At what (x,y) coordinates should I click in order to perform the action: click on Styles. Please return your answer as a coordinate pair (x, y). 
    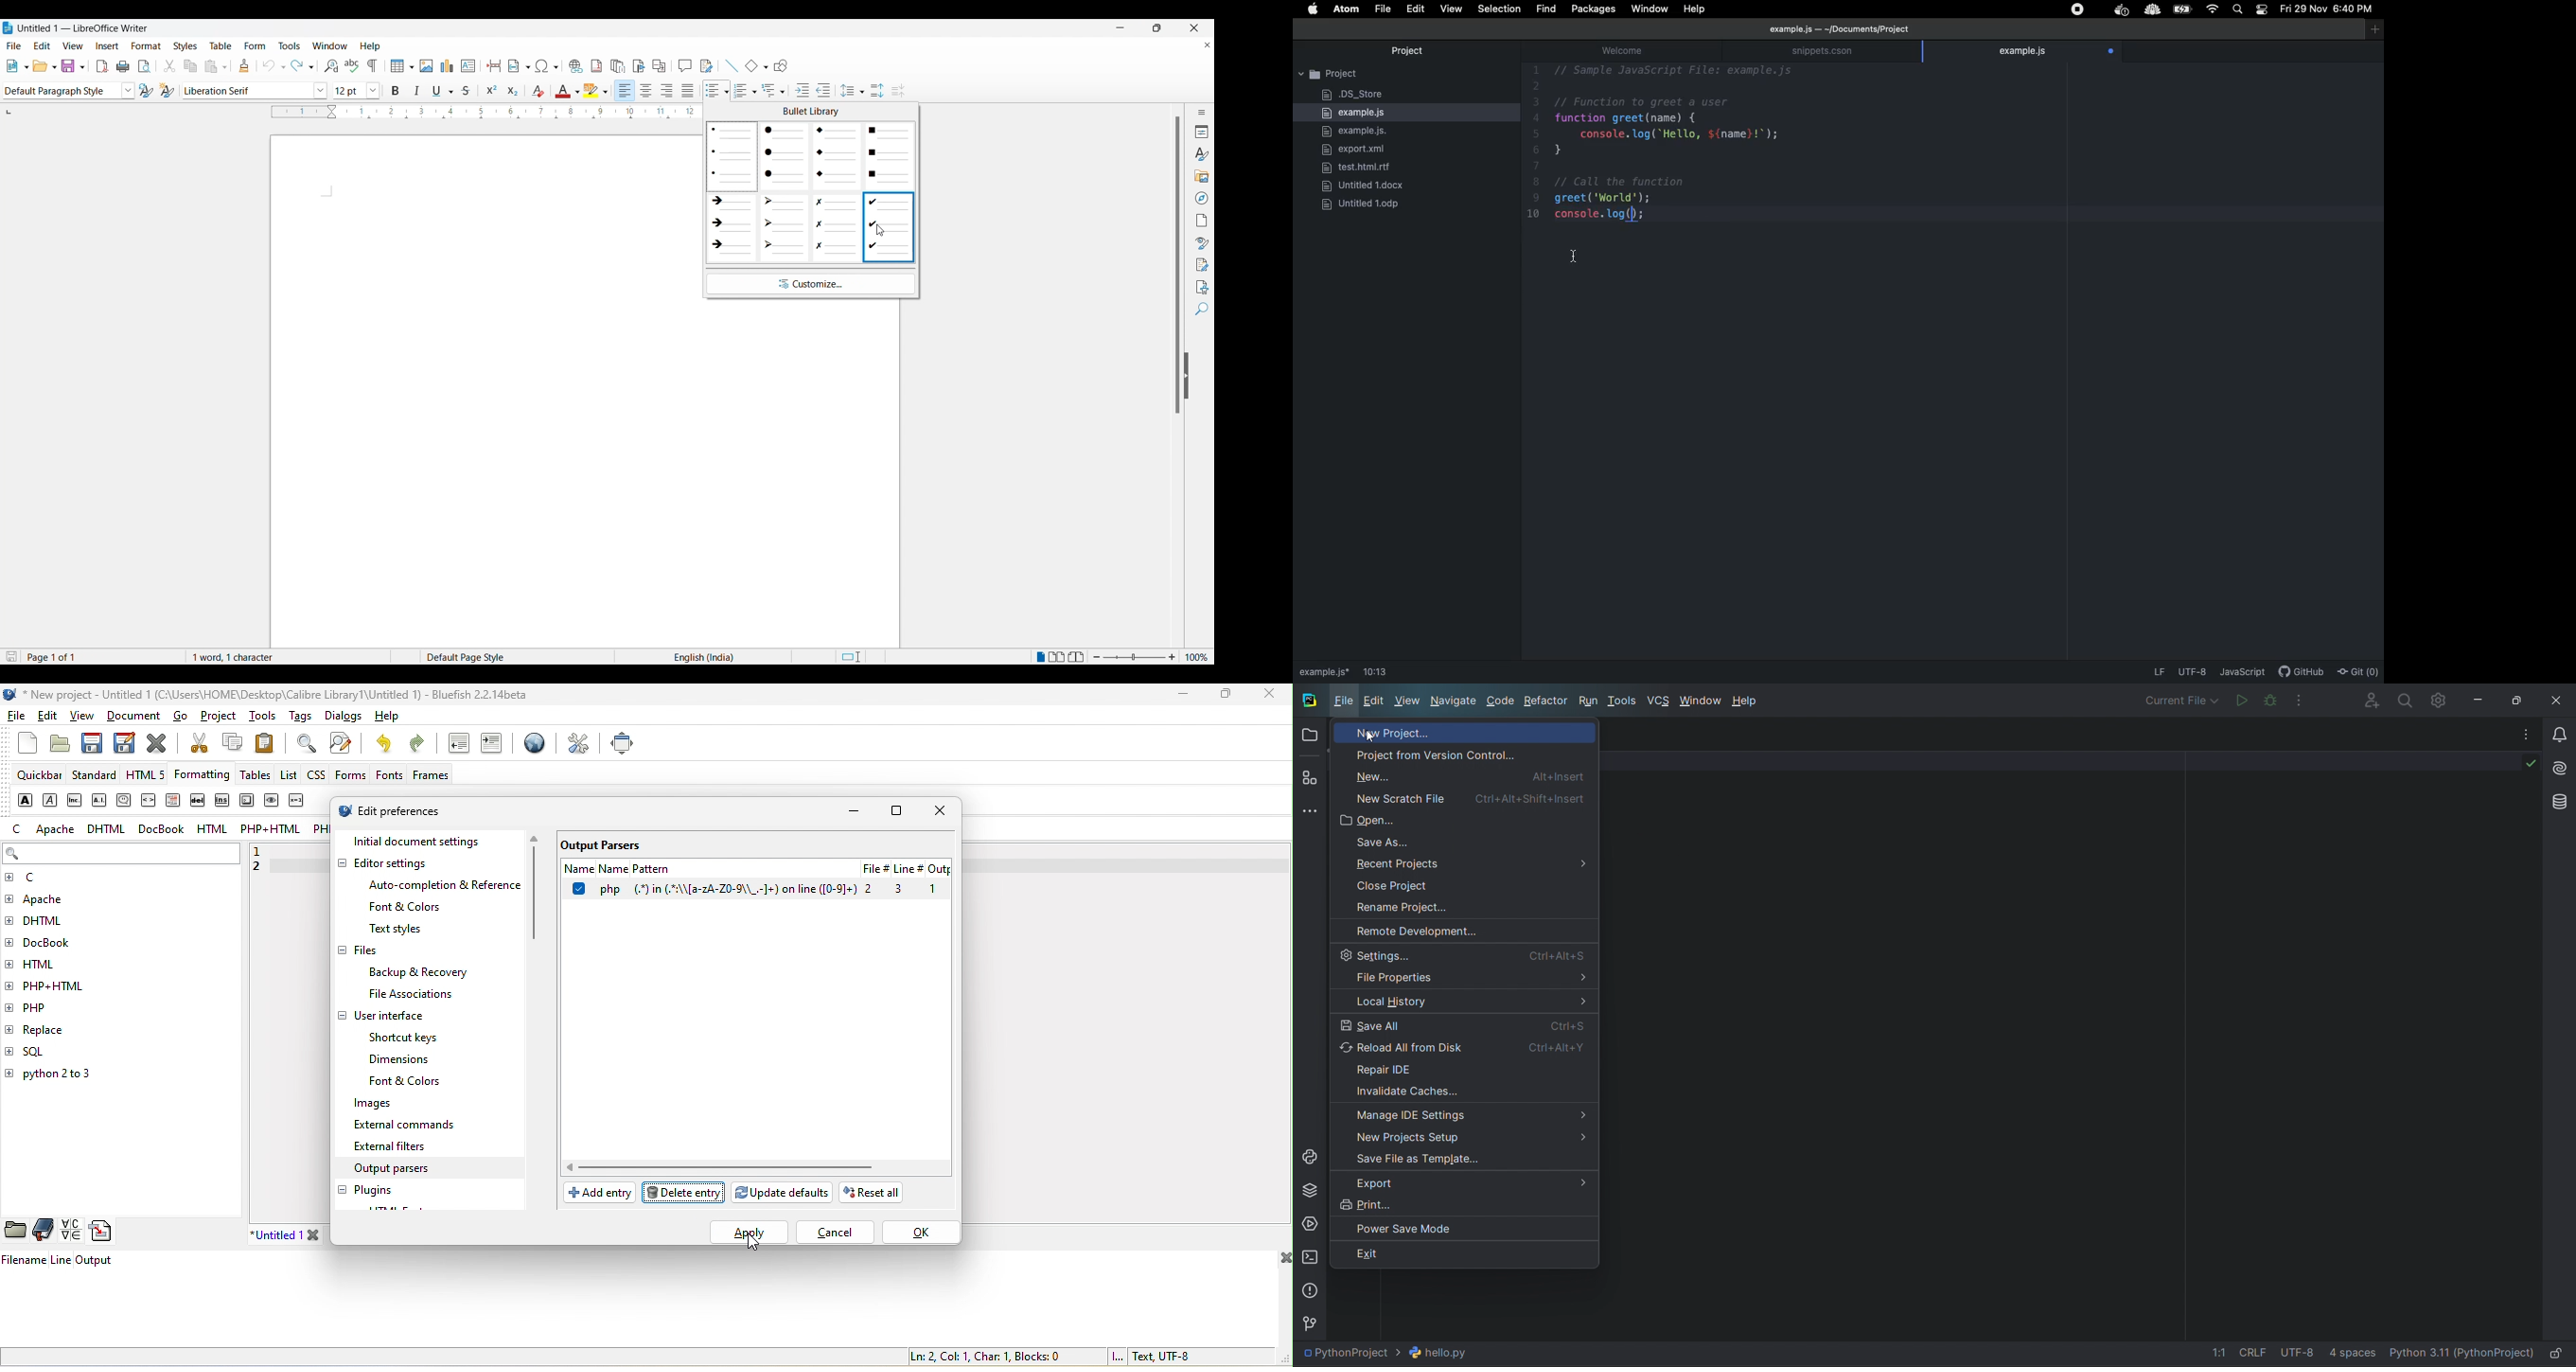
    Looking at the image, I should click on (185, 44).